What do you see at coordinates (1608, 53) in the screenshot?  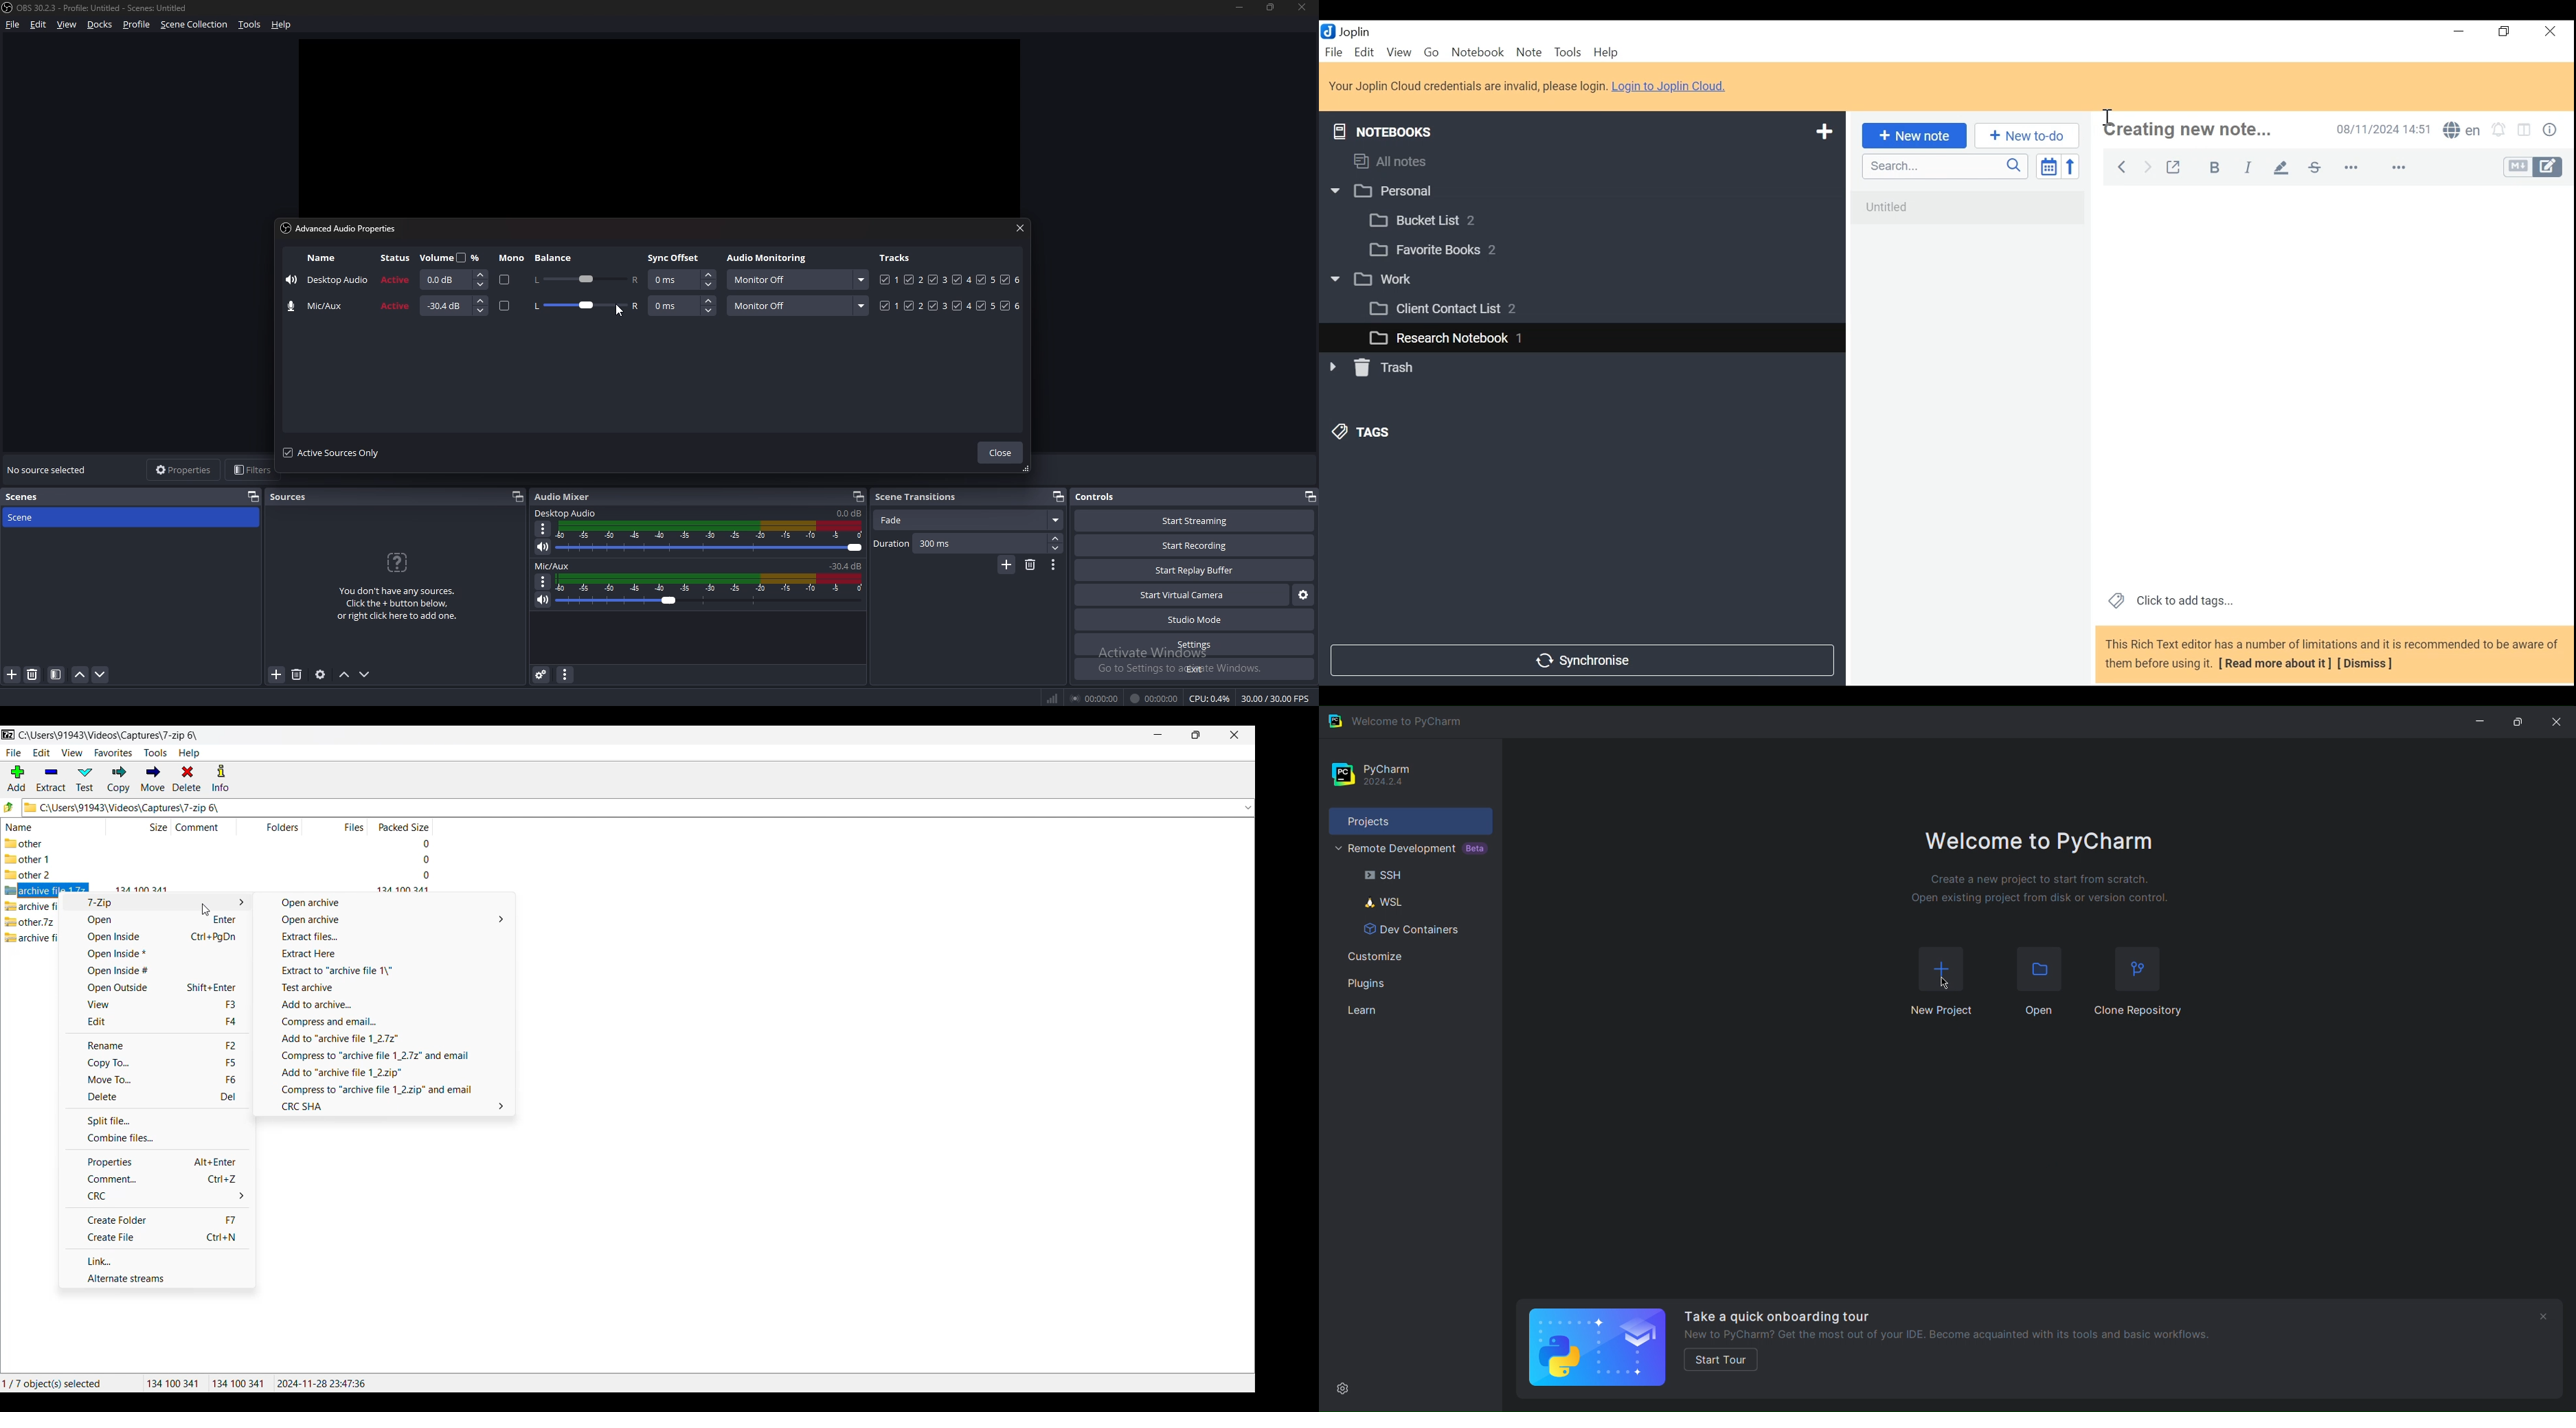 I see `Help` at bounding box center [1608, 53].